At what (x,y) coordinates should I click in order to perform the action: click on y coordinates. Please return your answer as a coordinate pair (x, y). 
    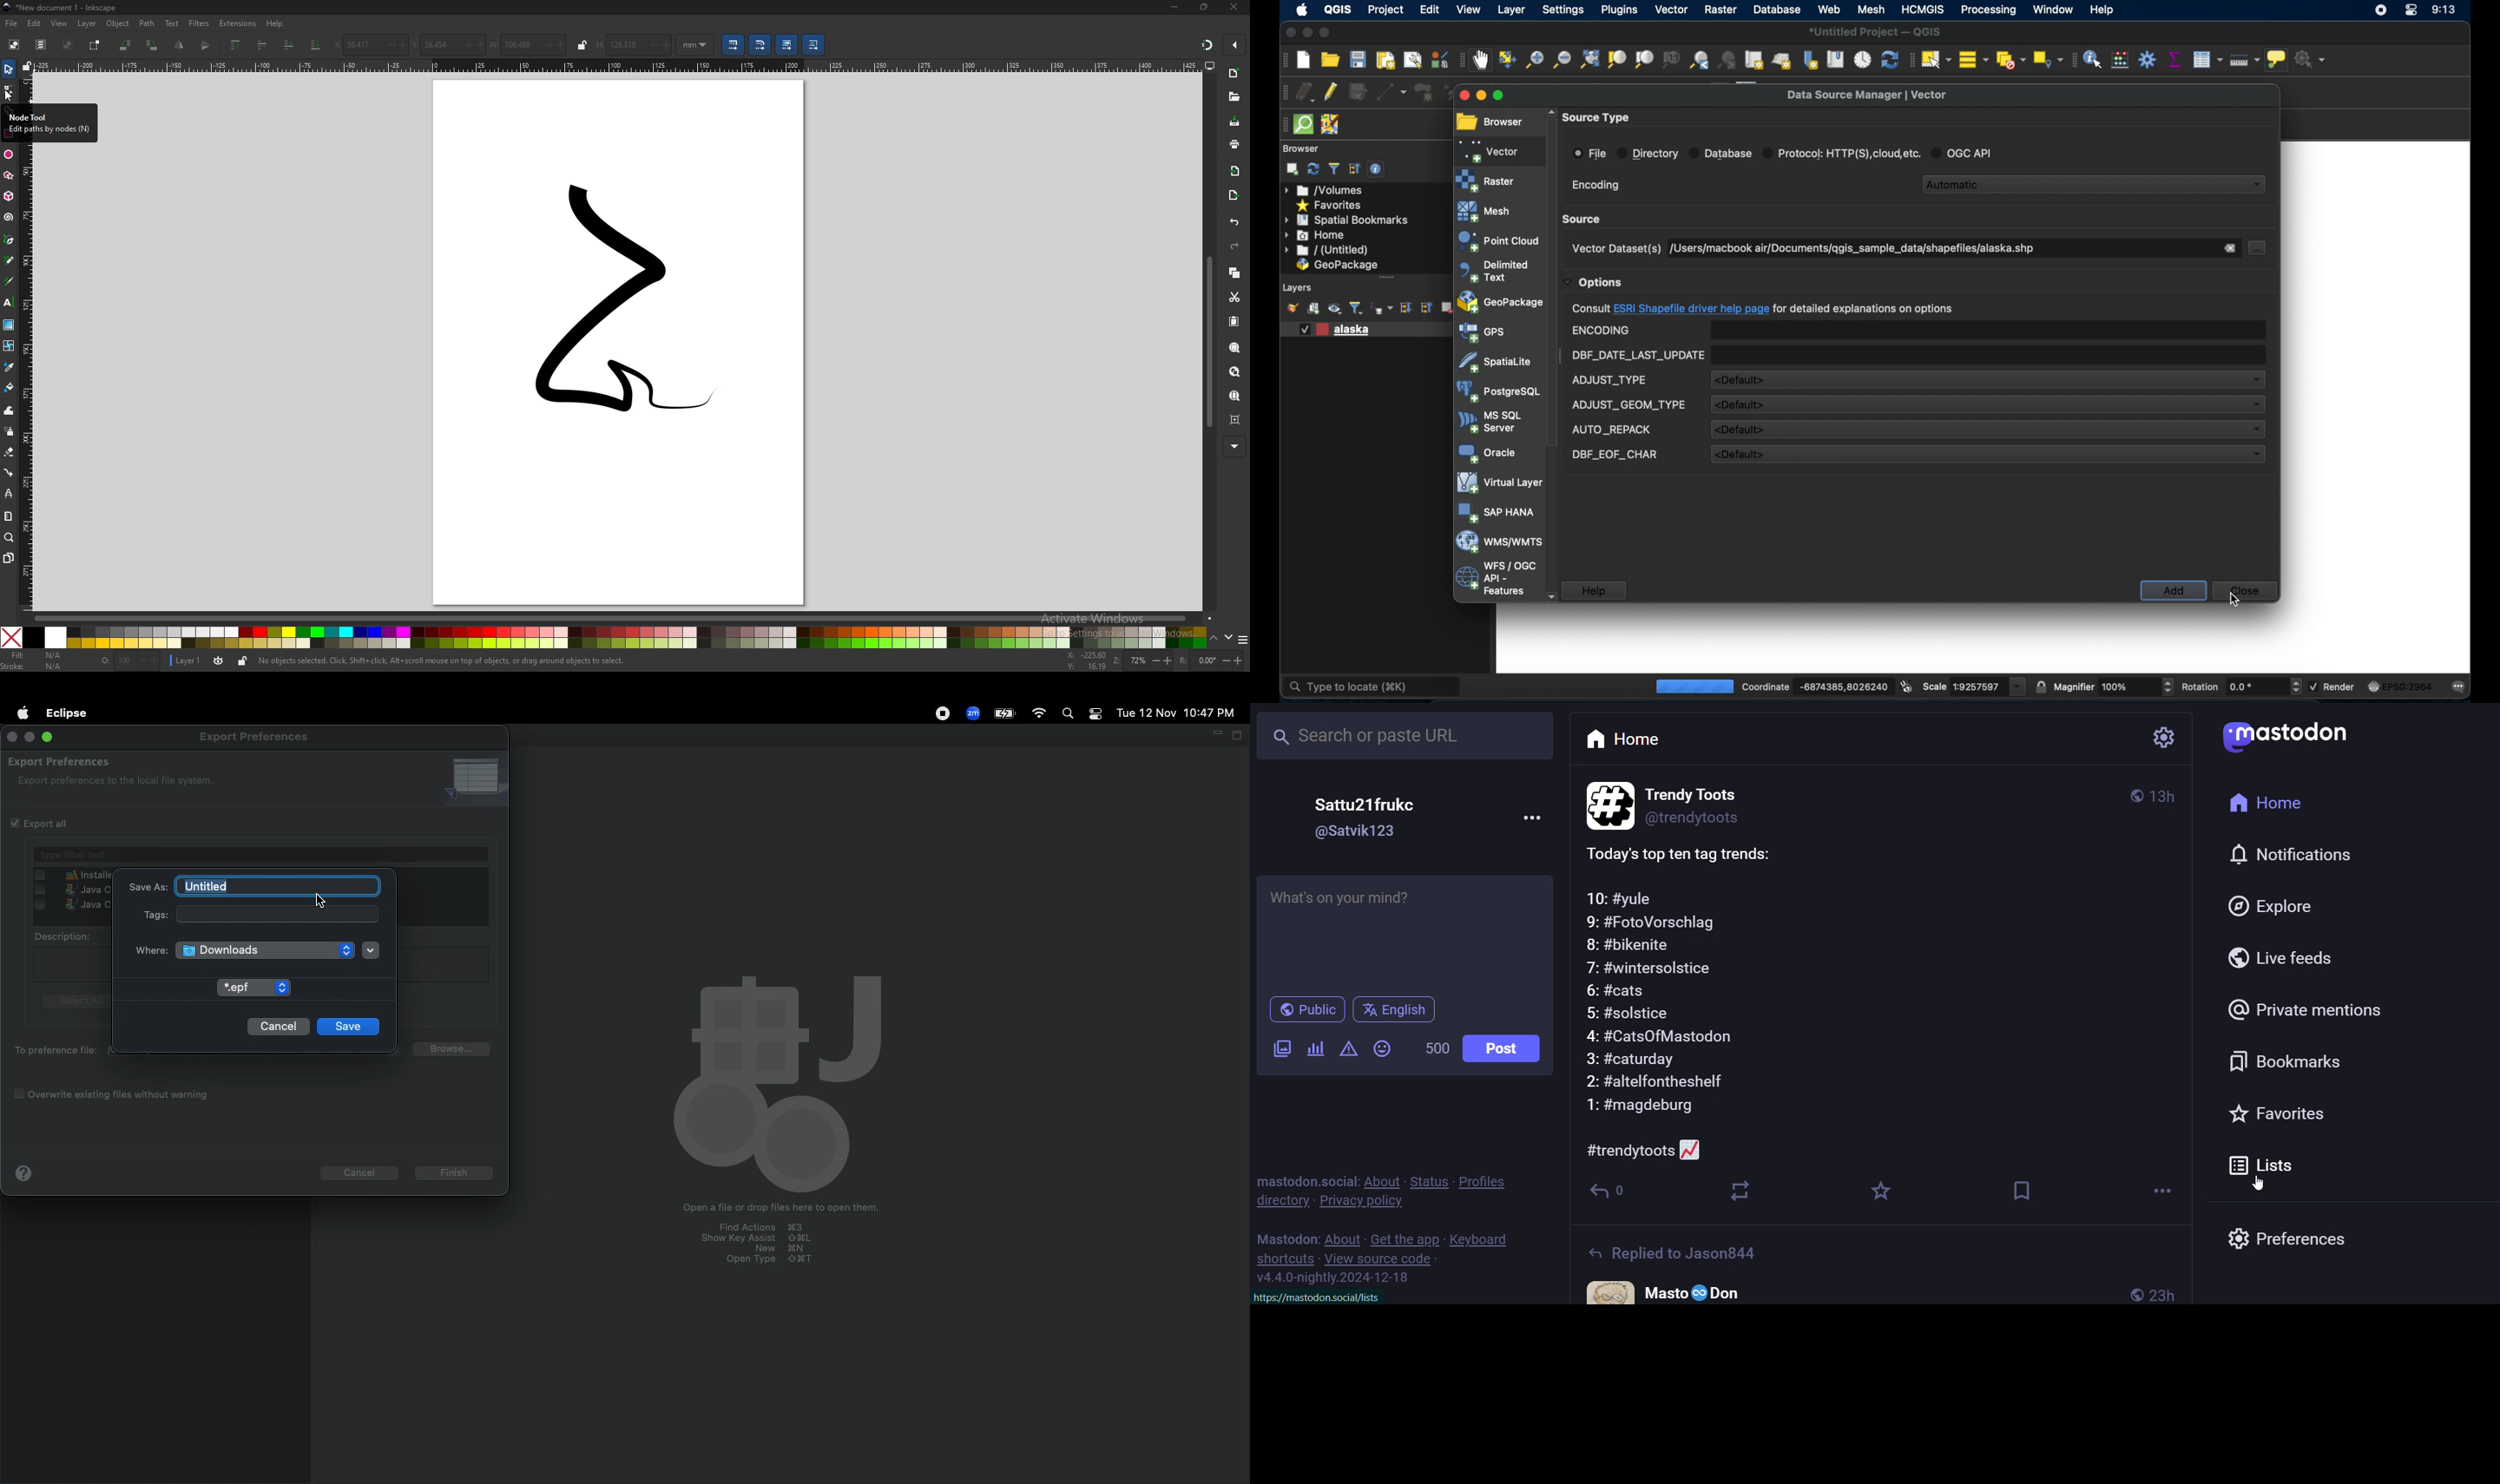
    Looking at the image, I should click on (449, 45).